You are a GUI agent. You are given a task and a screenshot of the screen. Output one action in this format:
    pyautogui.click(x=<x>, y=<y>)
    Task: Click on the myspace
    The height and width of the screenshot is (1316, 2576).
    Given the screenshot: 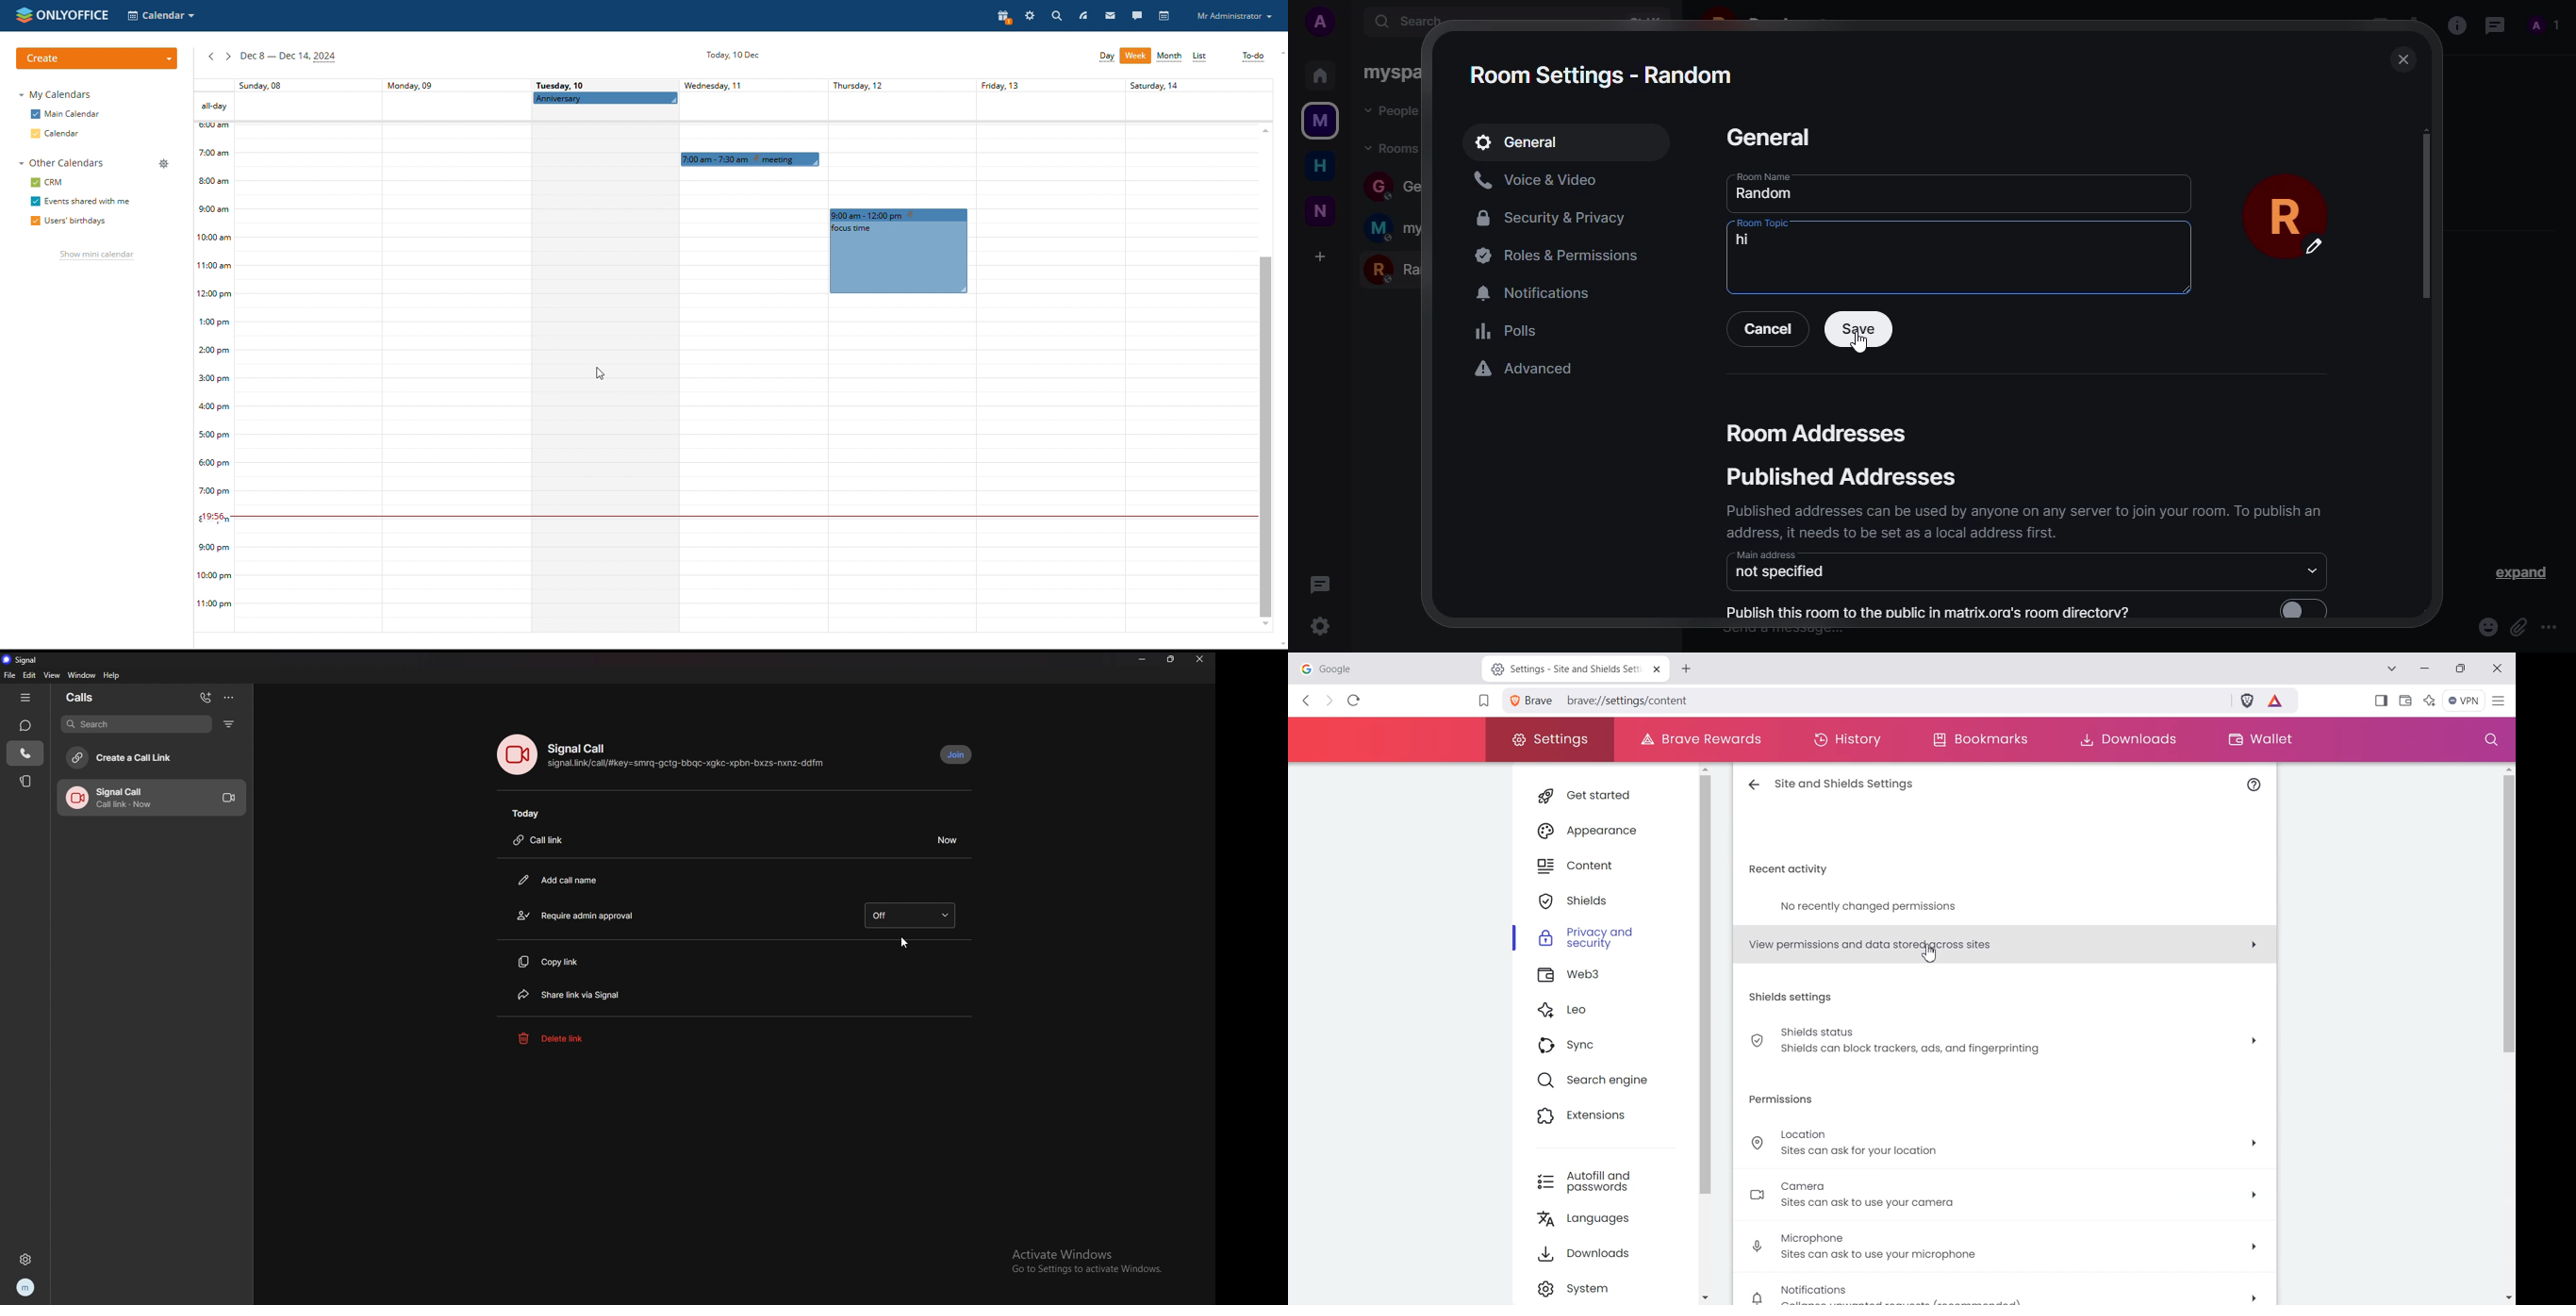 What is the action you would take?
    pyautogui.click(x=1387, y=73)
    